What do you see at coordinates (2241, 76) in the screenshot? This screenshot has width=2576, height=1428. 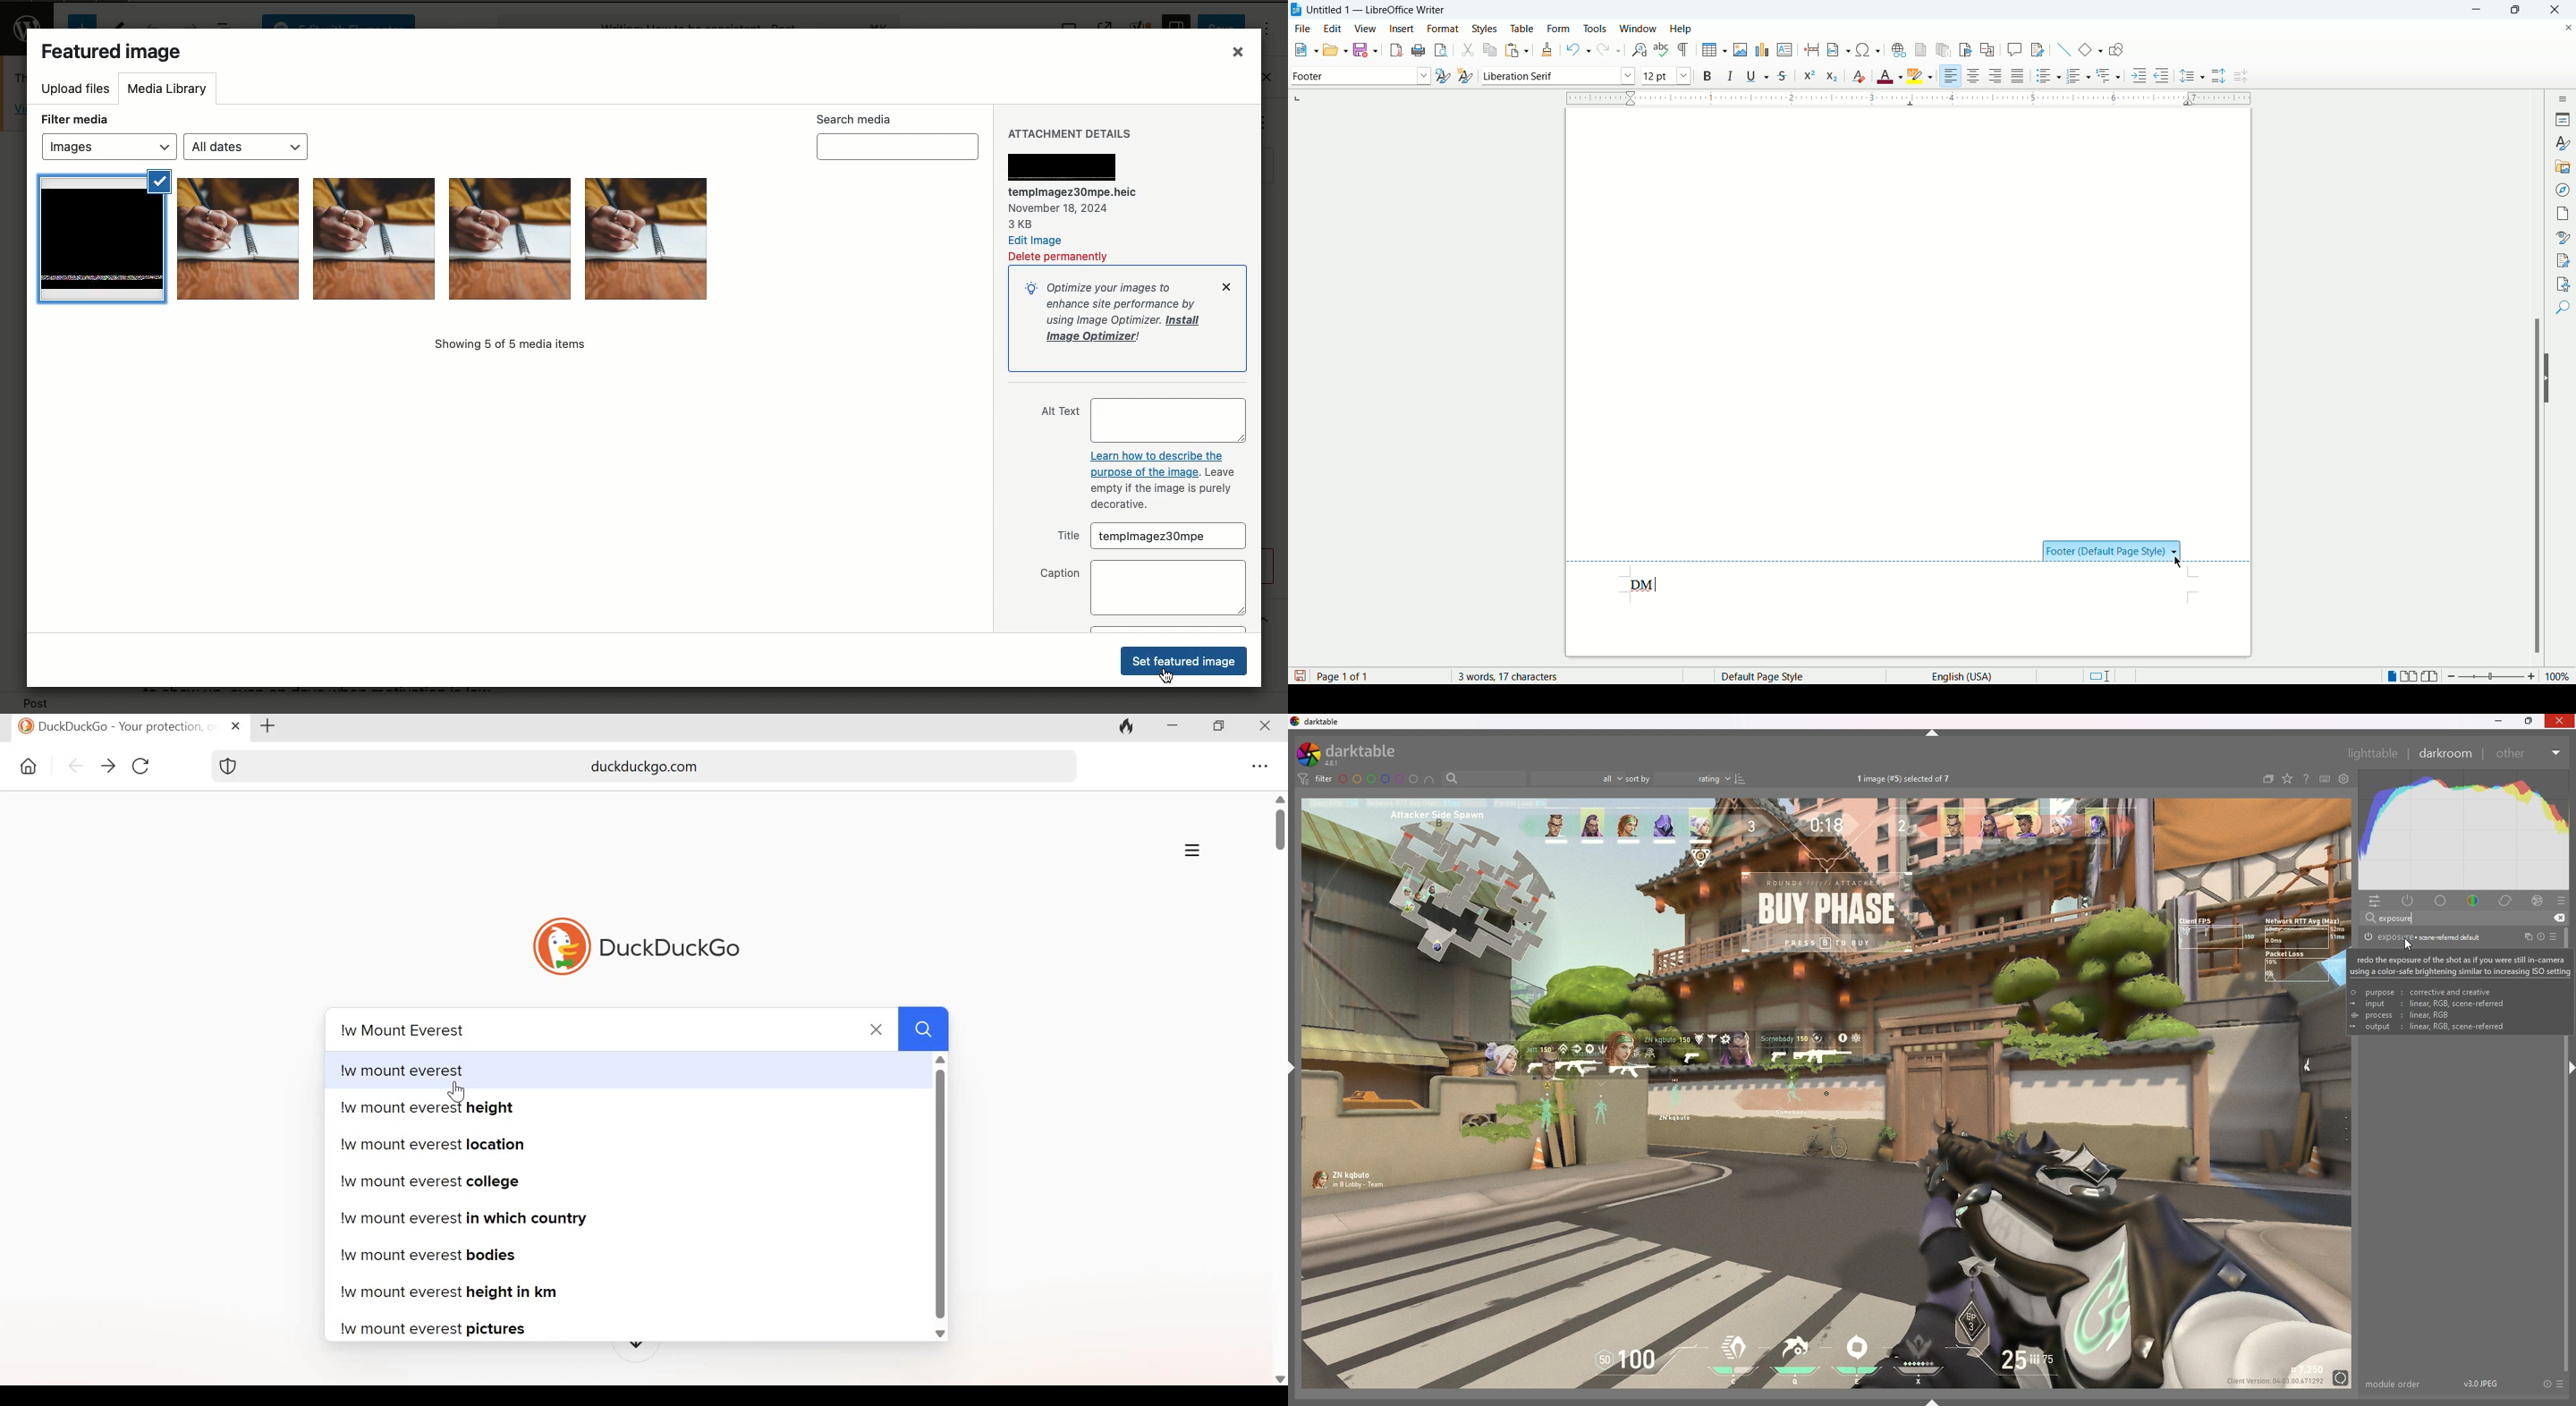 I see `decrease paragraph spacing` at bounding box center [2241, 76].